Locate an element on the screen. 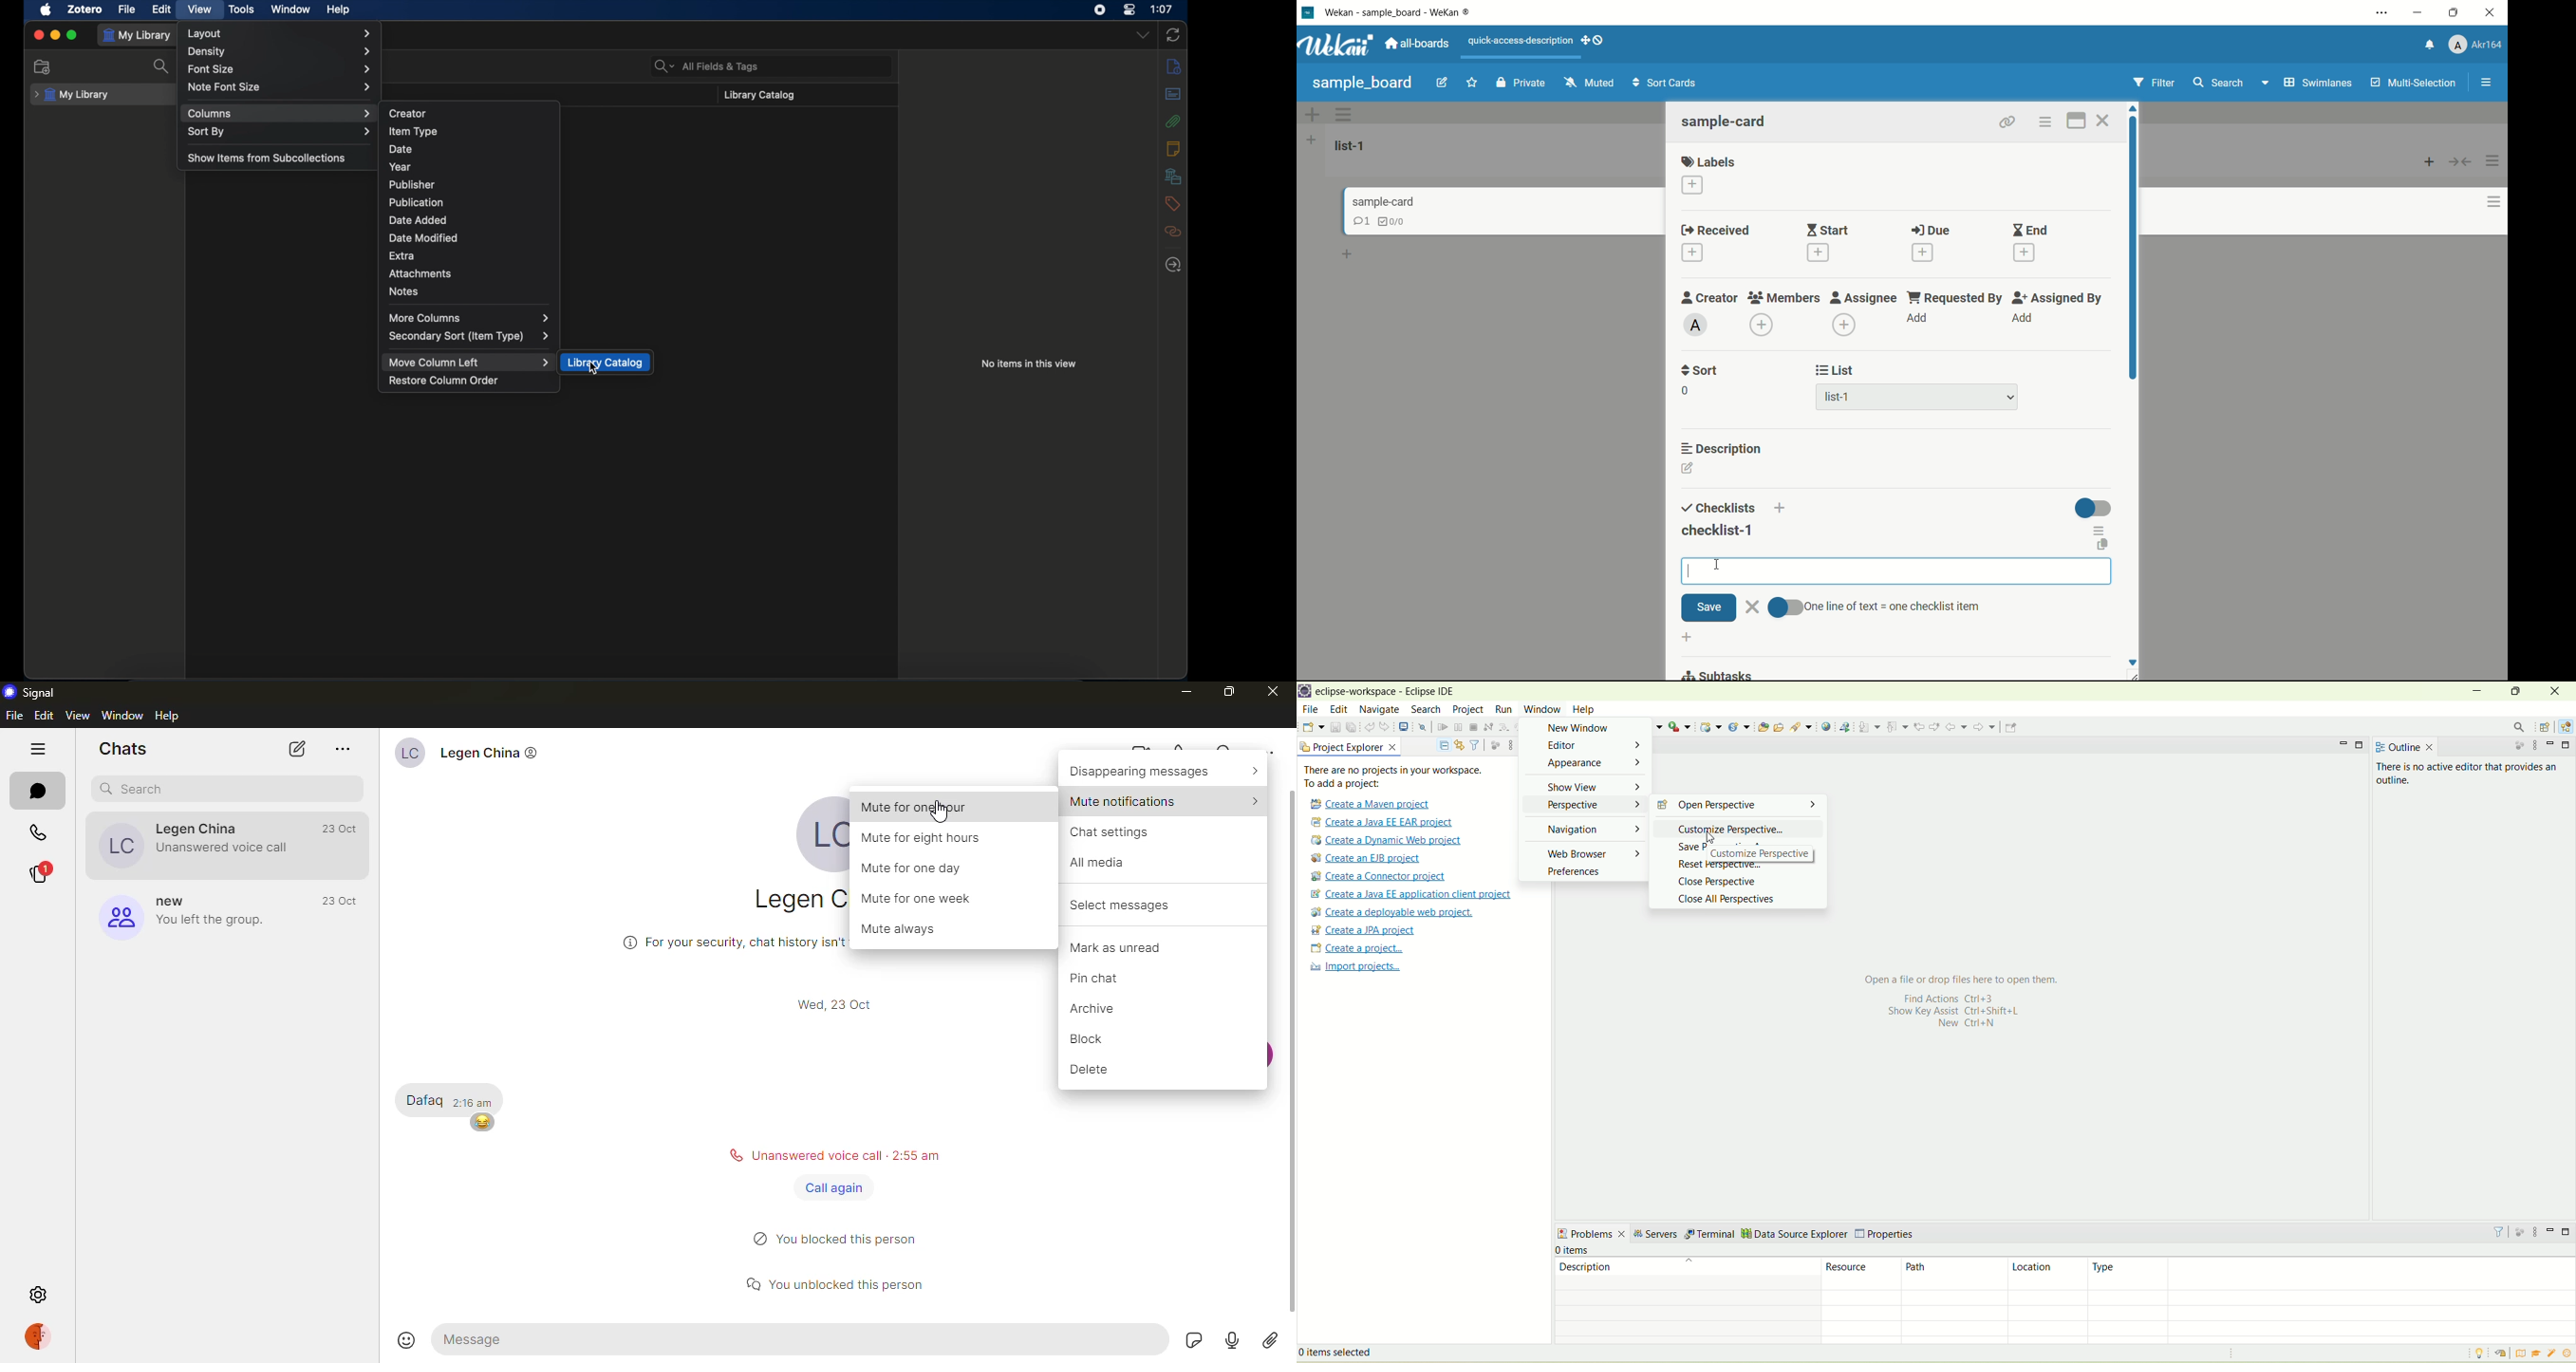 The height and width of the screenshot is (1372, 2576). minimize is located at coordinates (54, 35).